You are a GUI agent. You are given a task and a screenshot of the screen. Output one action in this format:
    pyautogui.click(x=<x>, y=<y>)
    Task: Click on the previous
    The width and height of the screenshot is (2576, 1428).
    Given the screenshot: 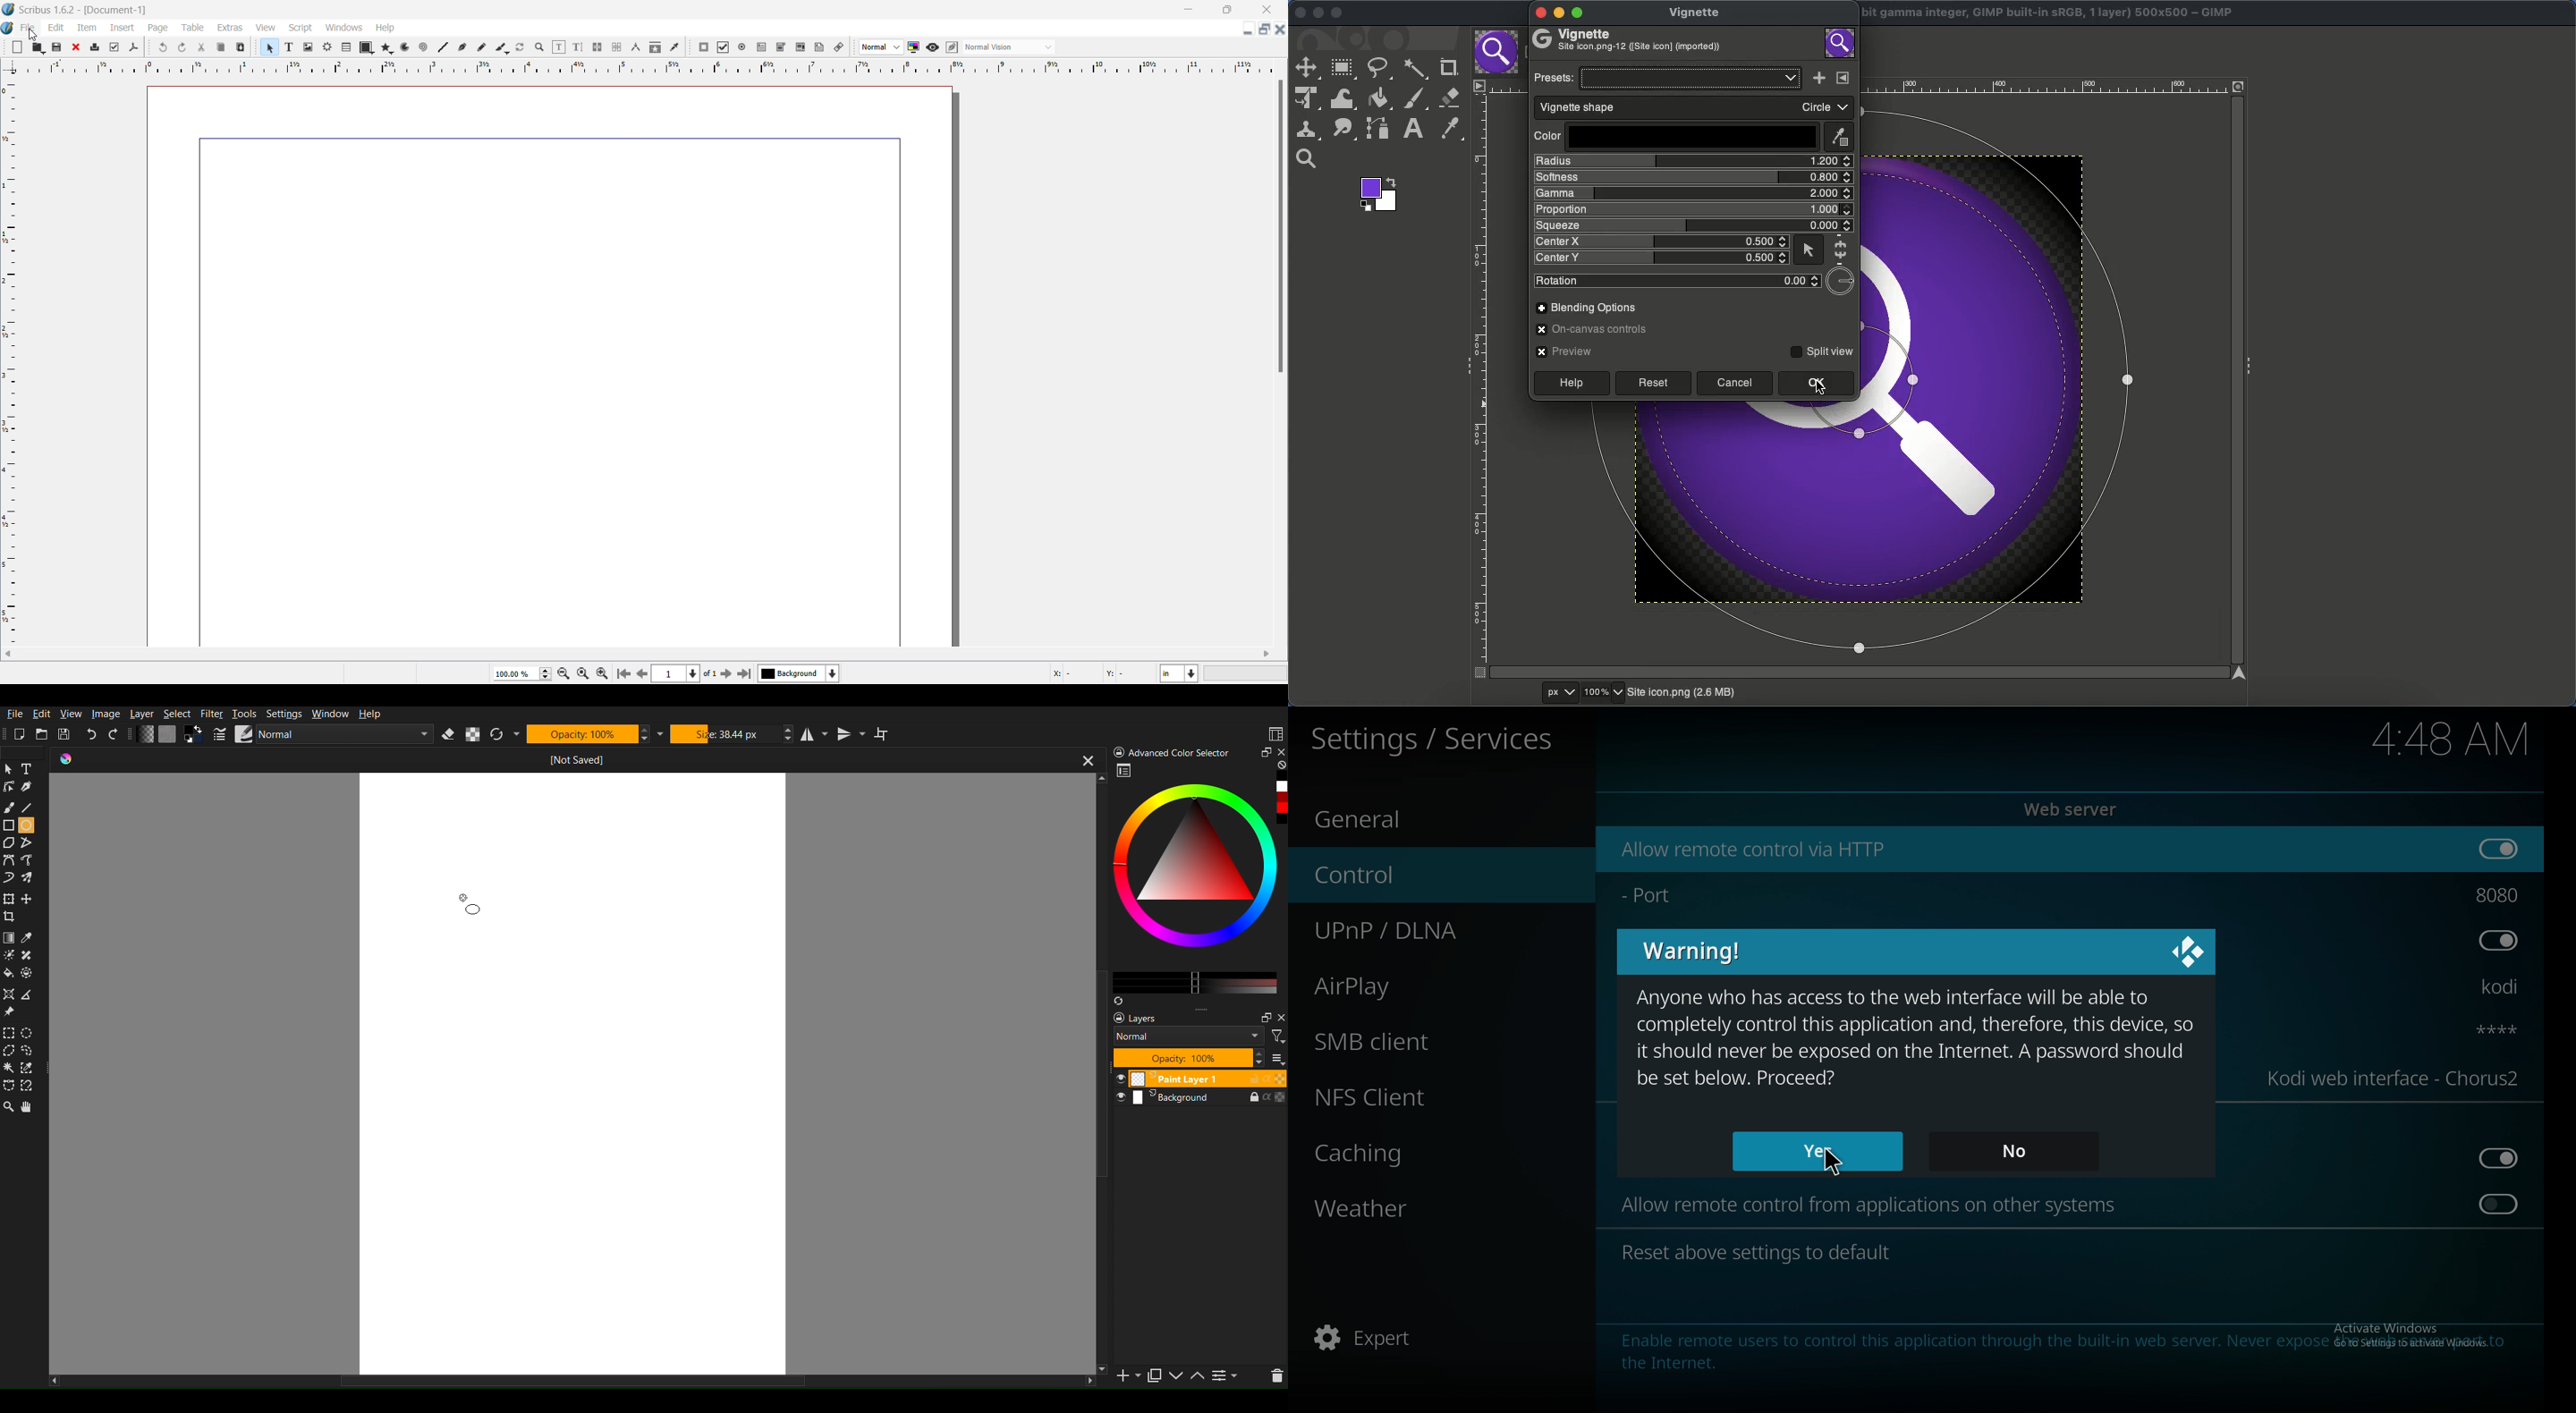 What is the action you would take?
    pyautogui.click(x=642, y=675)
    